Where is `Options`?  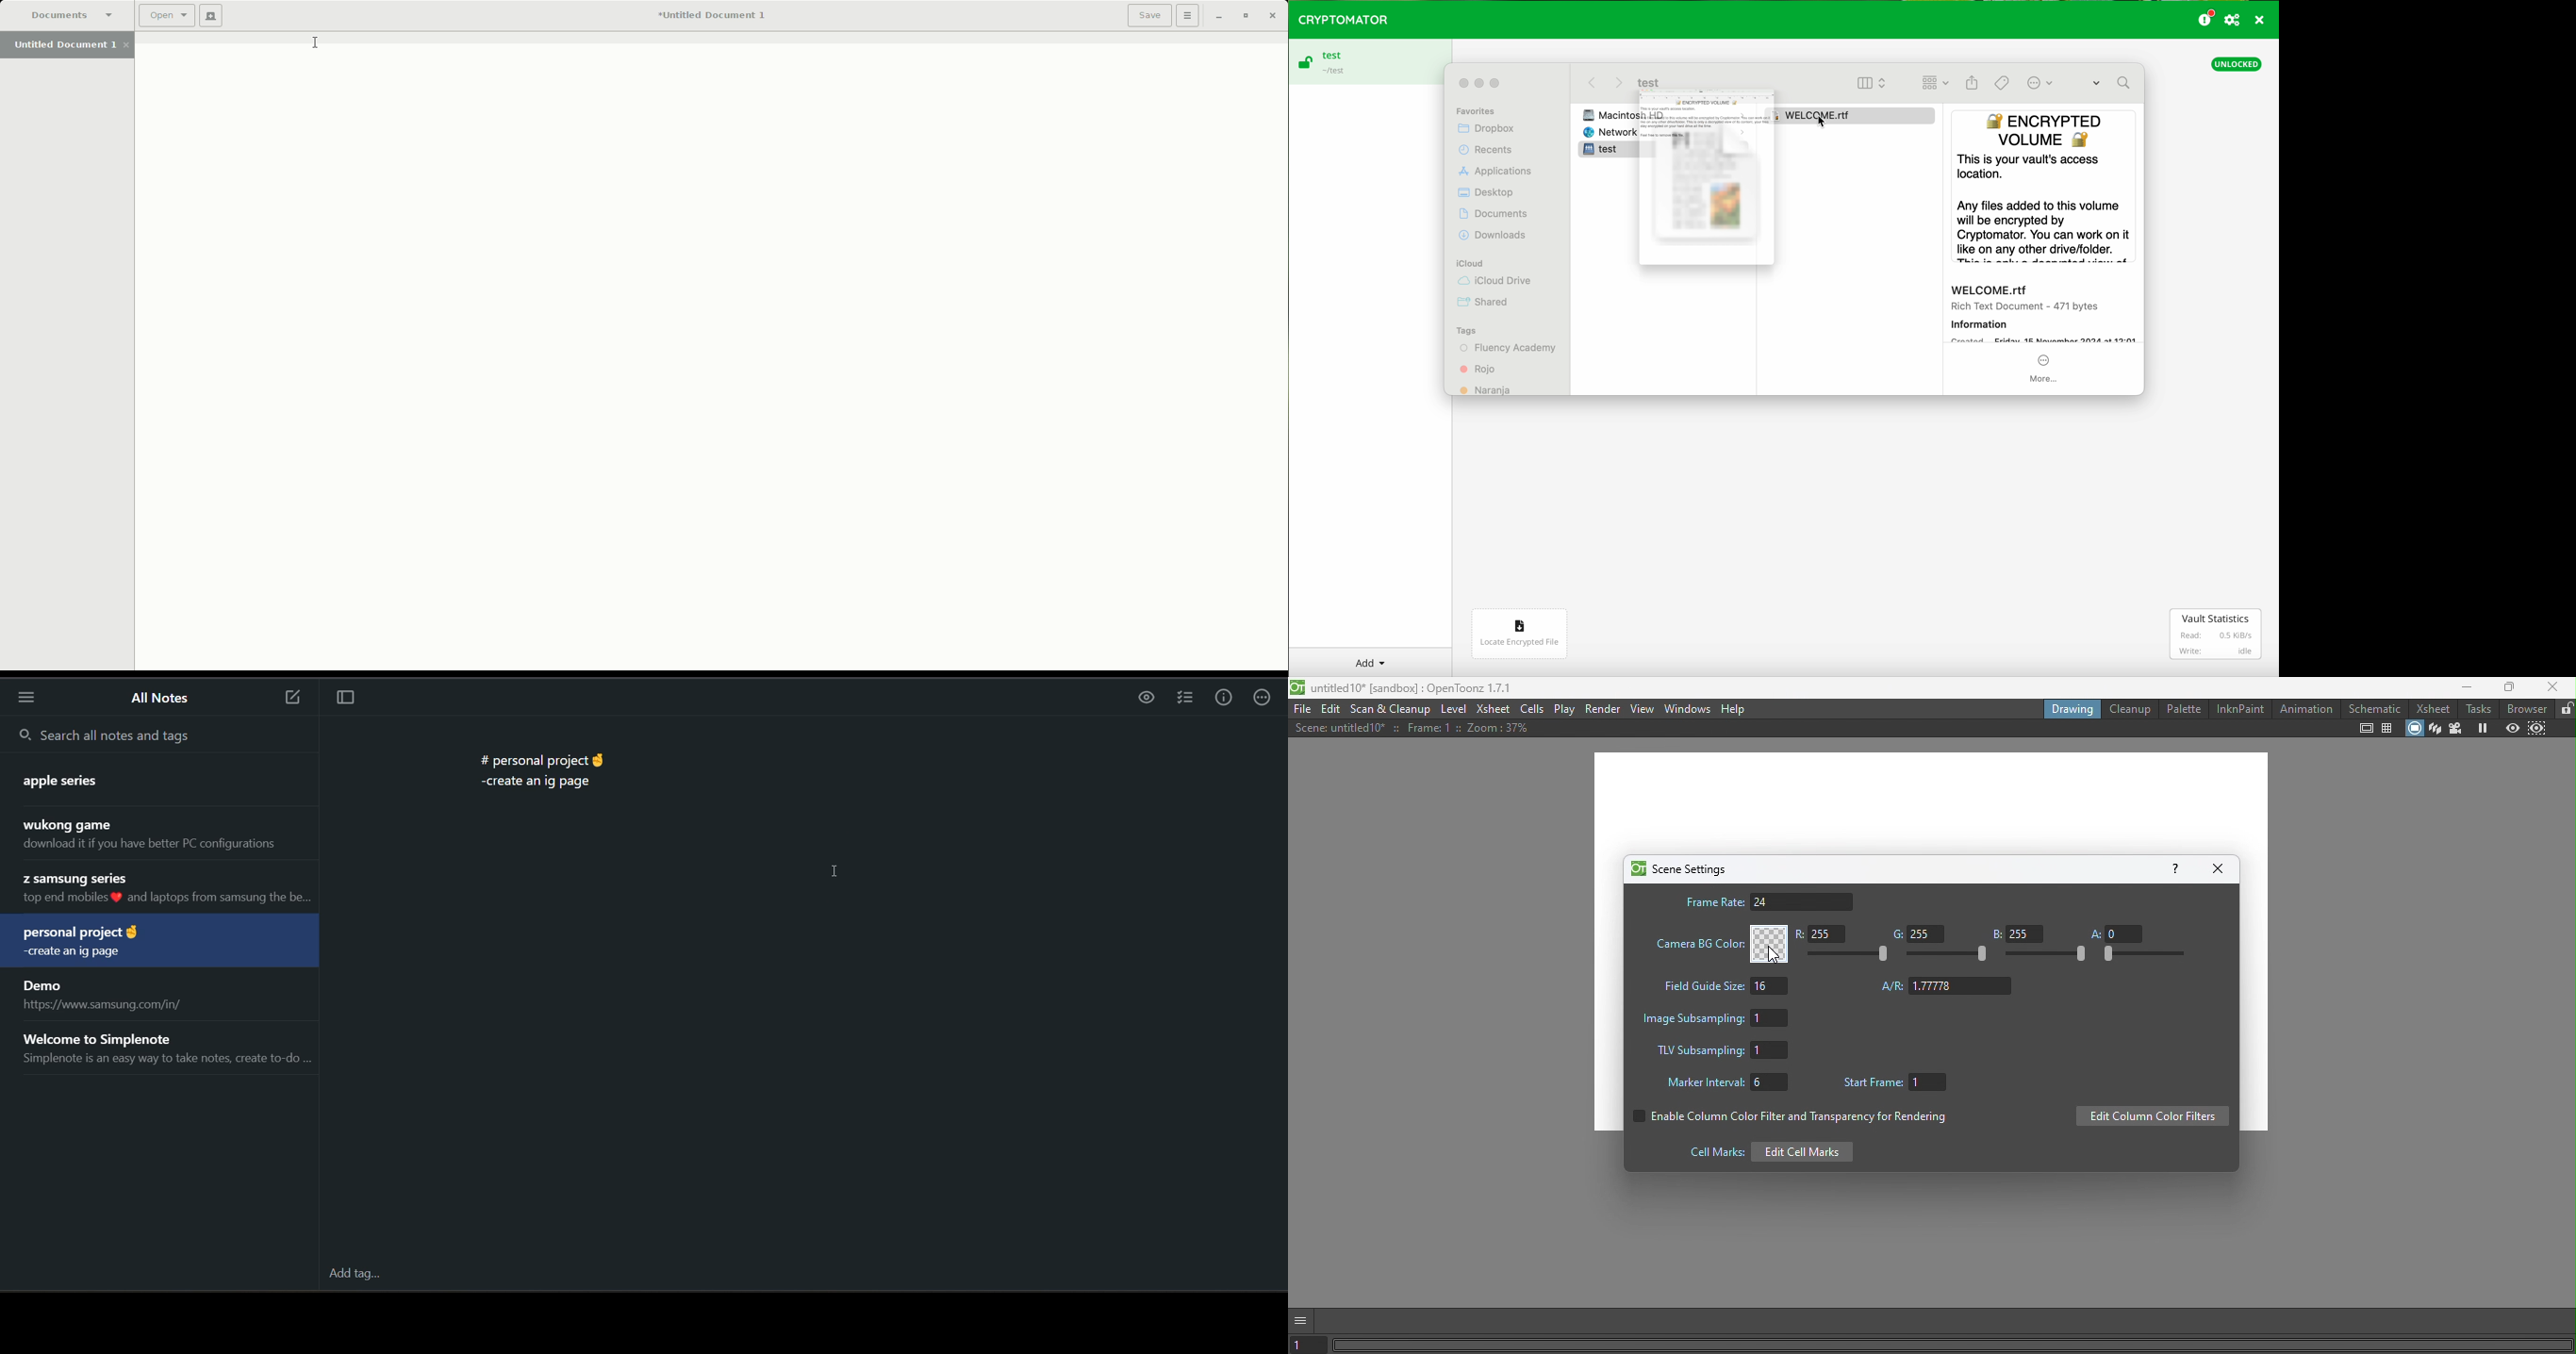
Options is located at coordinates (1190, 17).